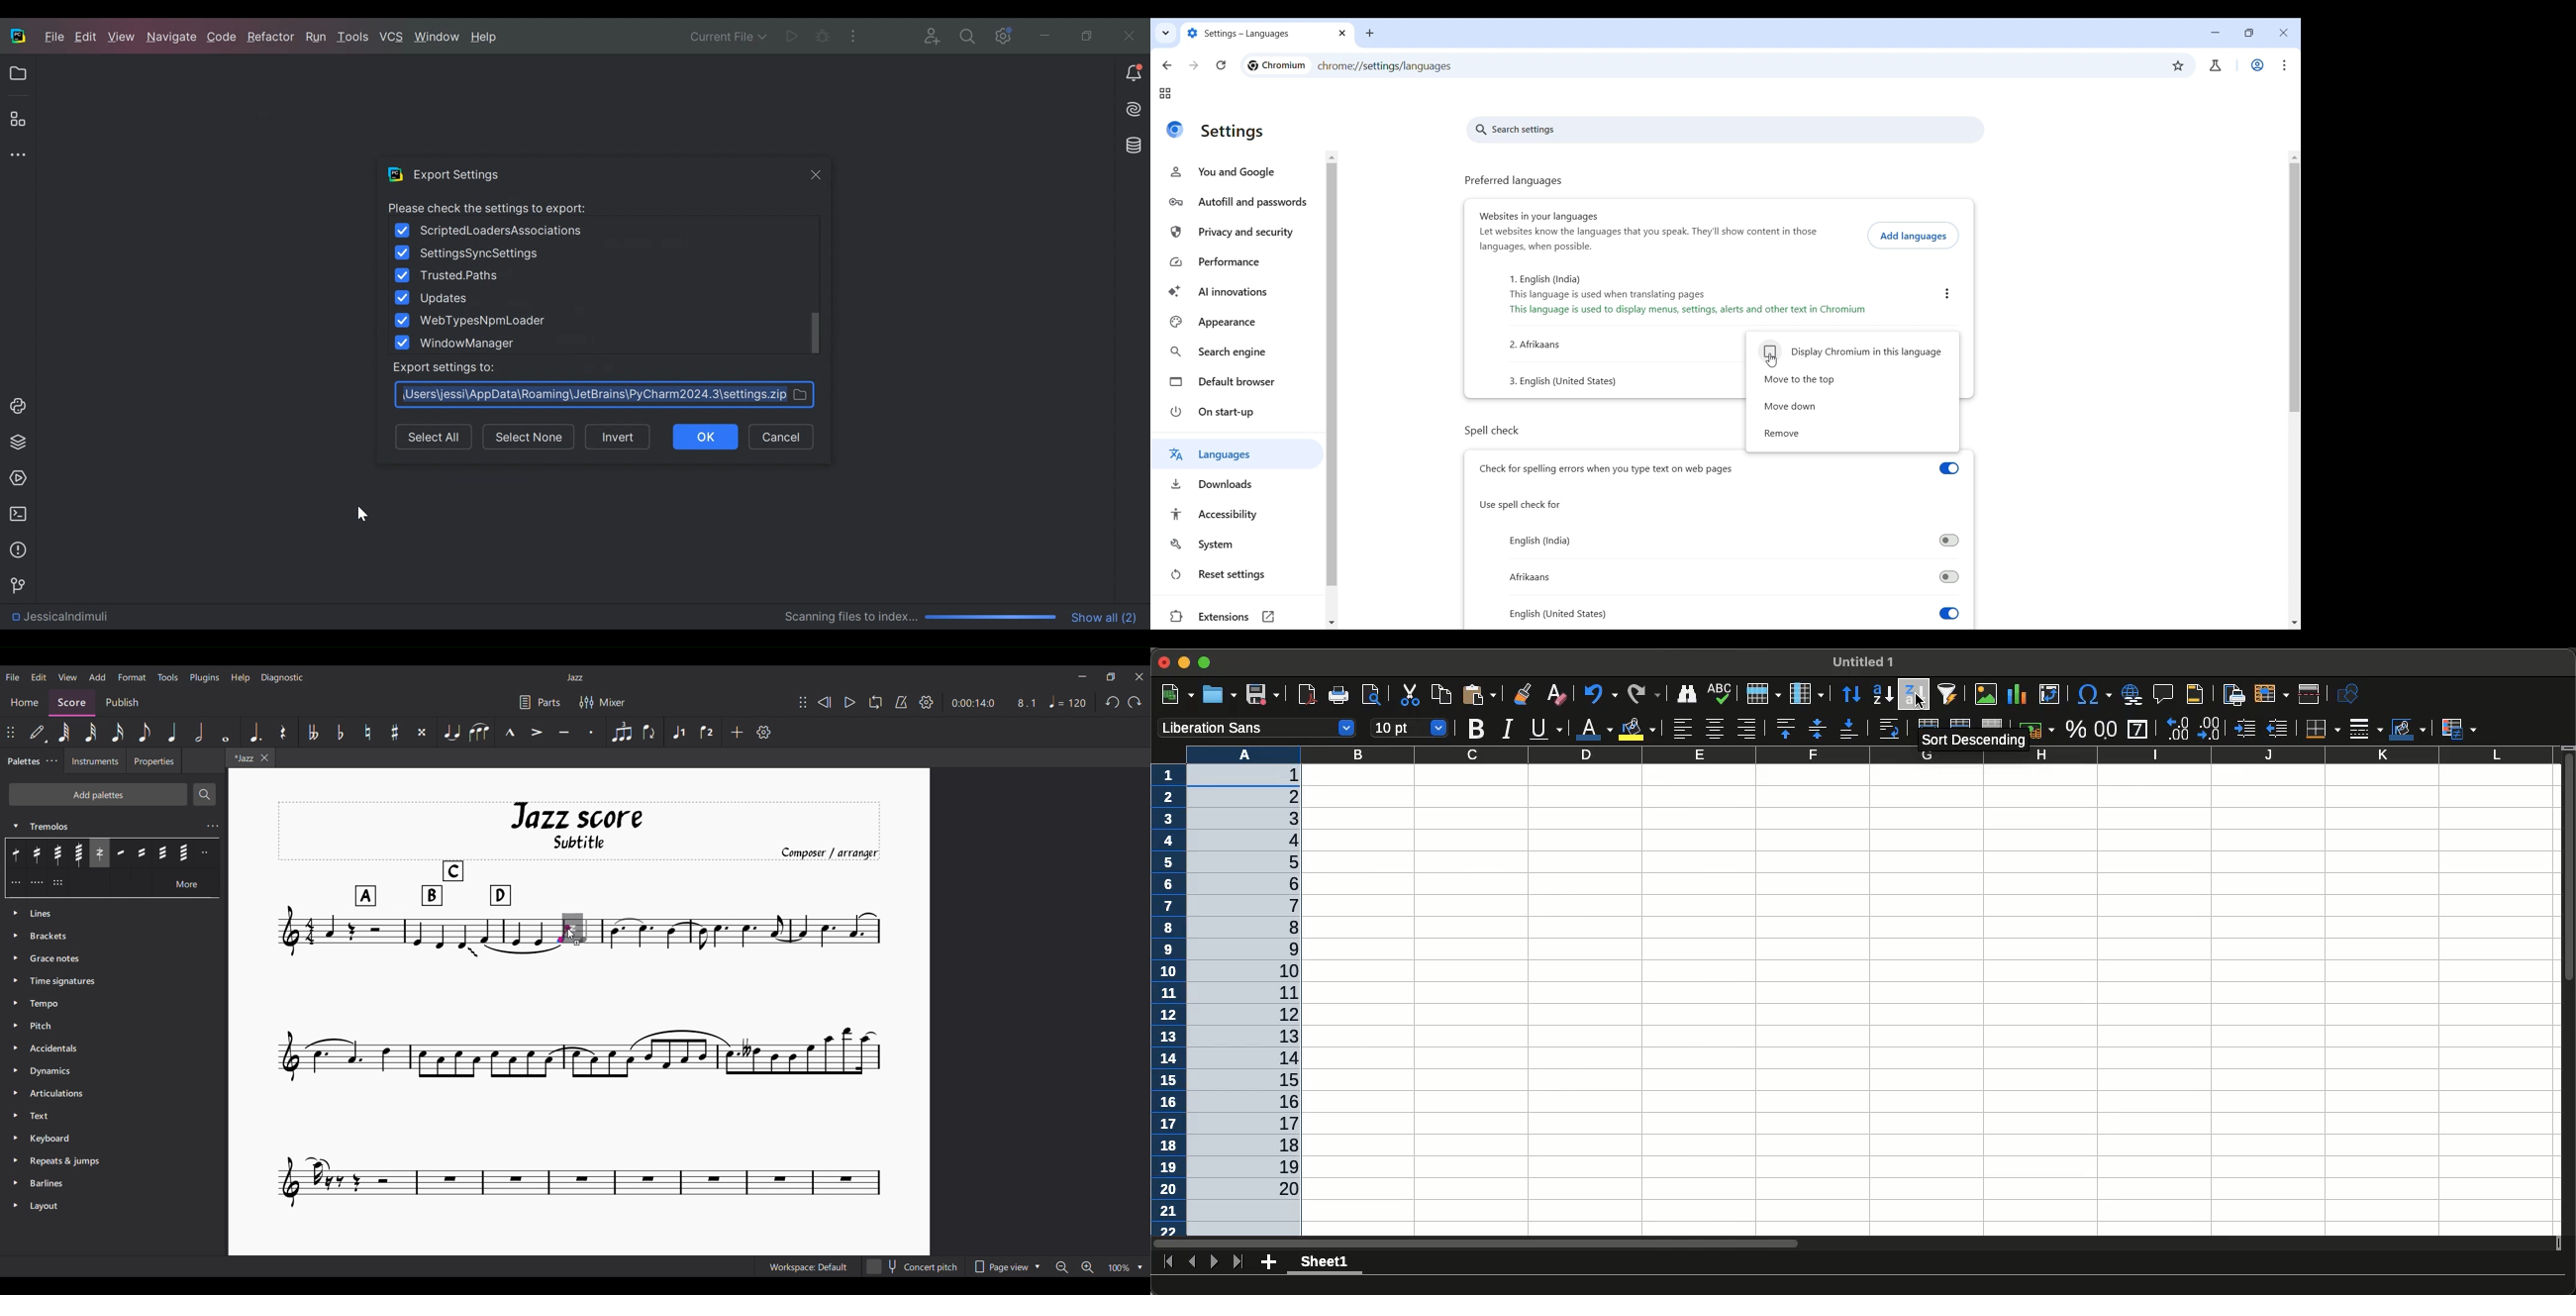 The width and height of the screenshot is (2576, 1316). Describe the element at coordinates (205, 678) in the screenshot. I see `Plugins` at that location.